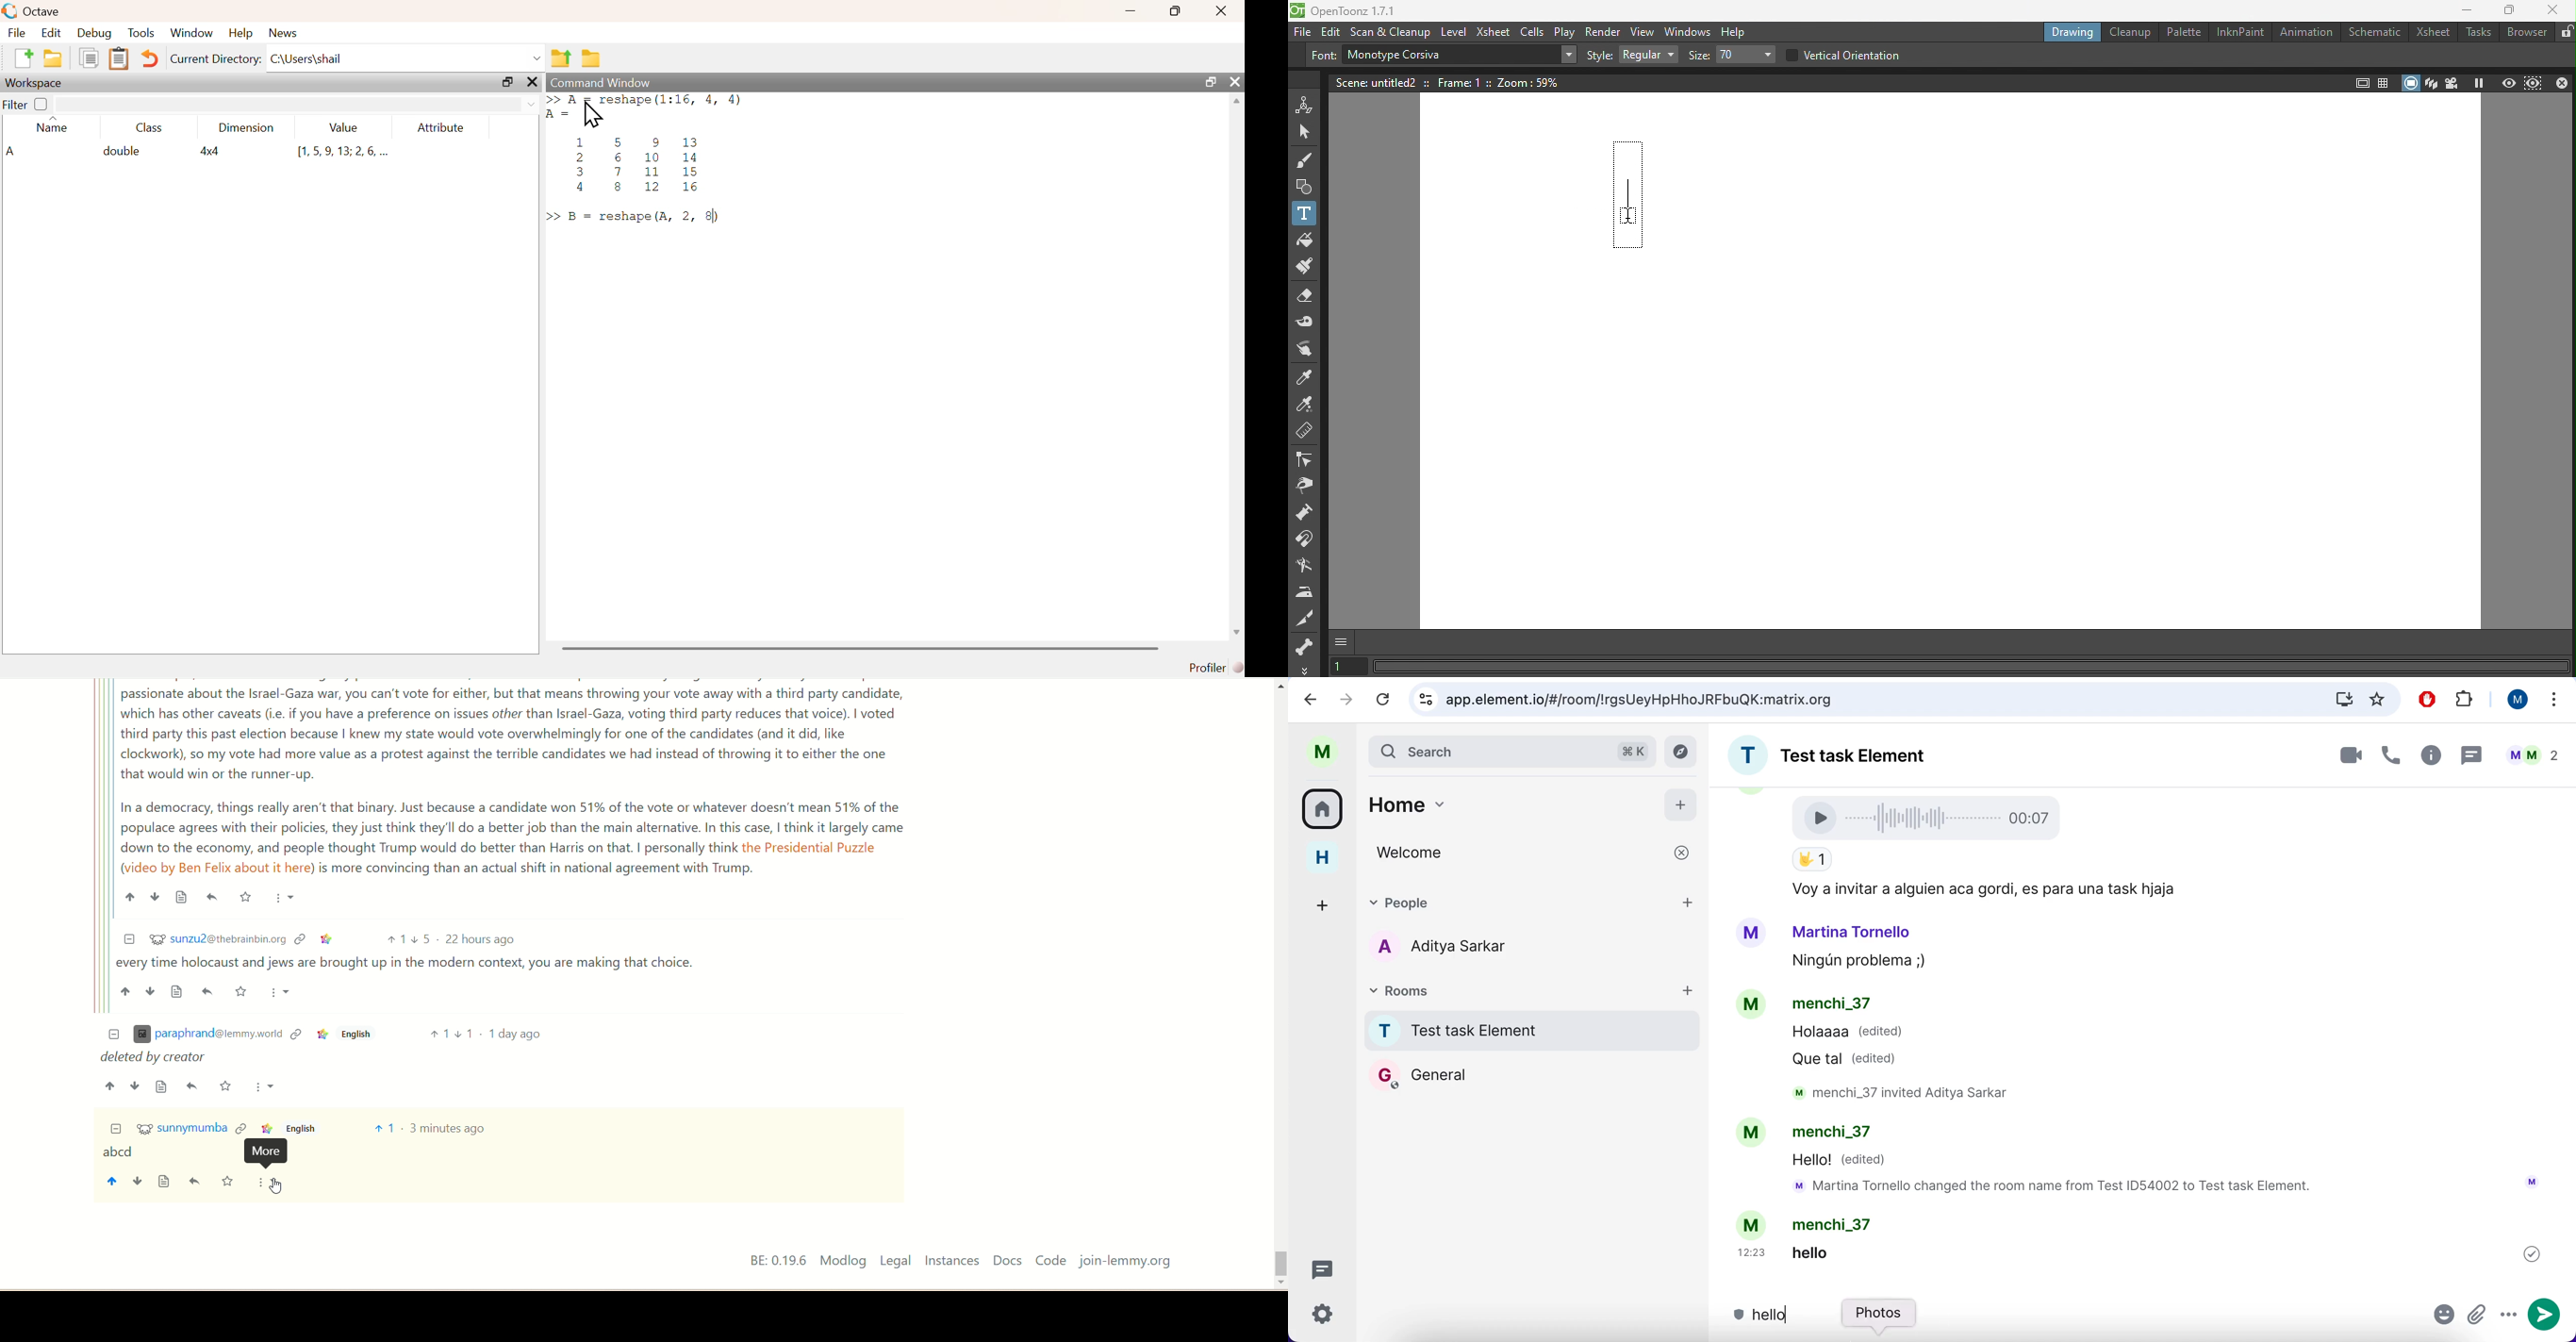  Describe the element at coordinates (1455, 33) in the screenshot. I see `Level` at that location.